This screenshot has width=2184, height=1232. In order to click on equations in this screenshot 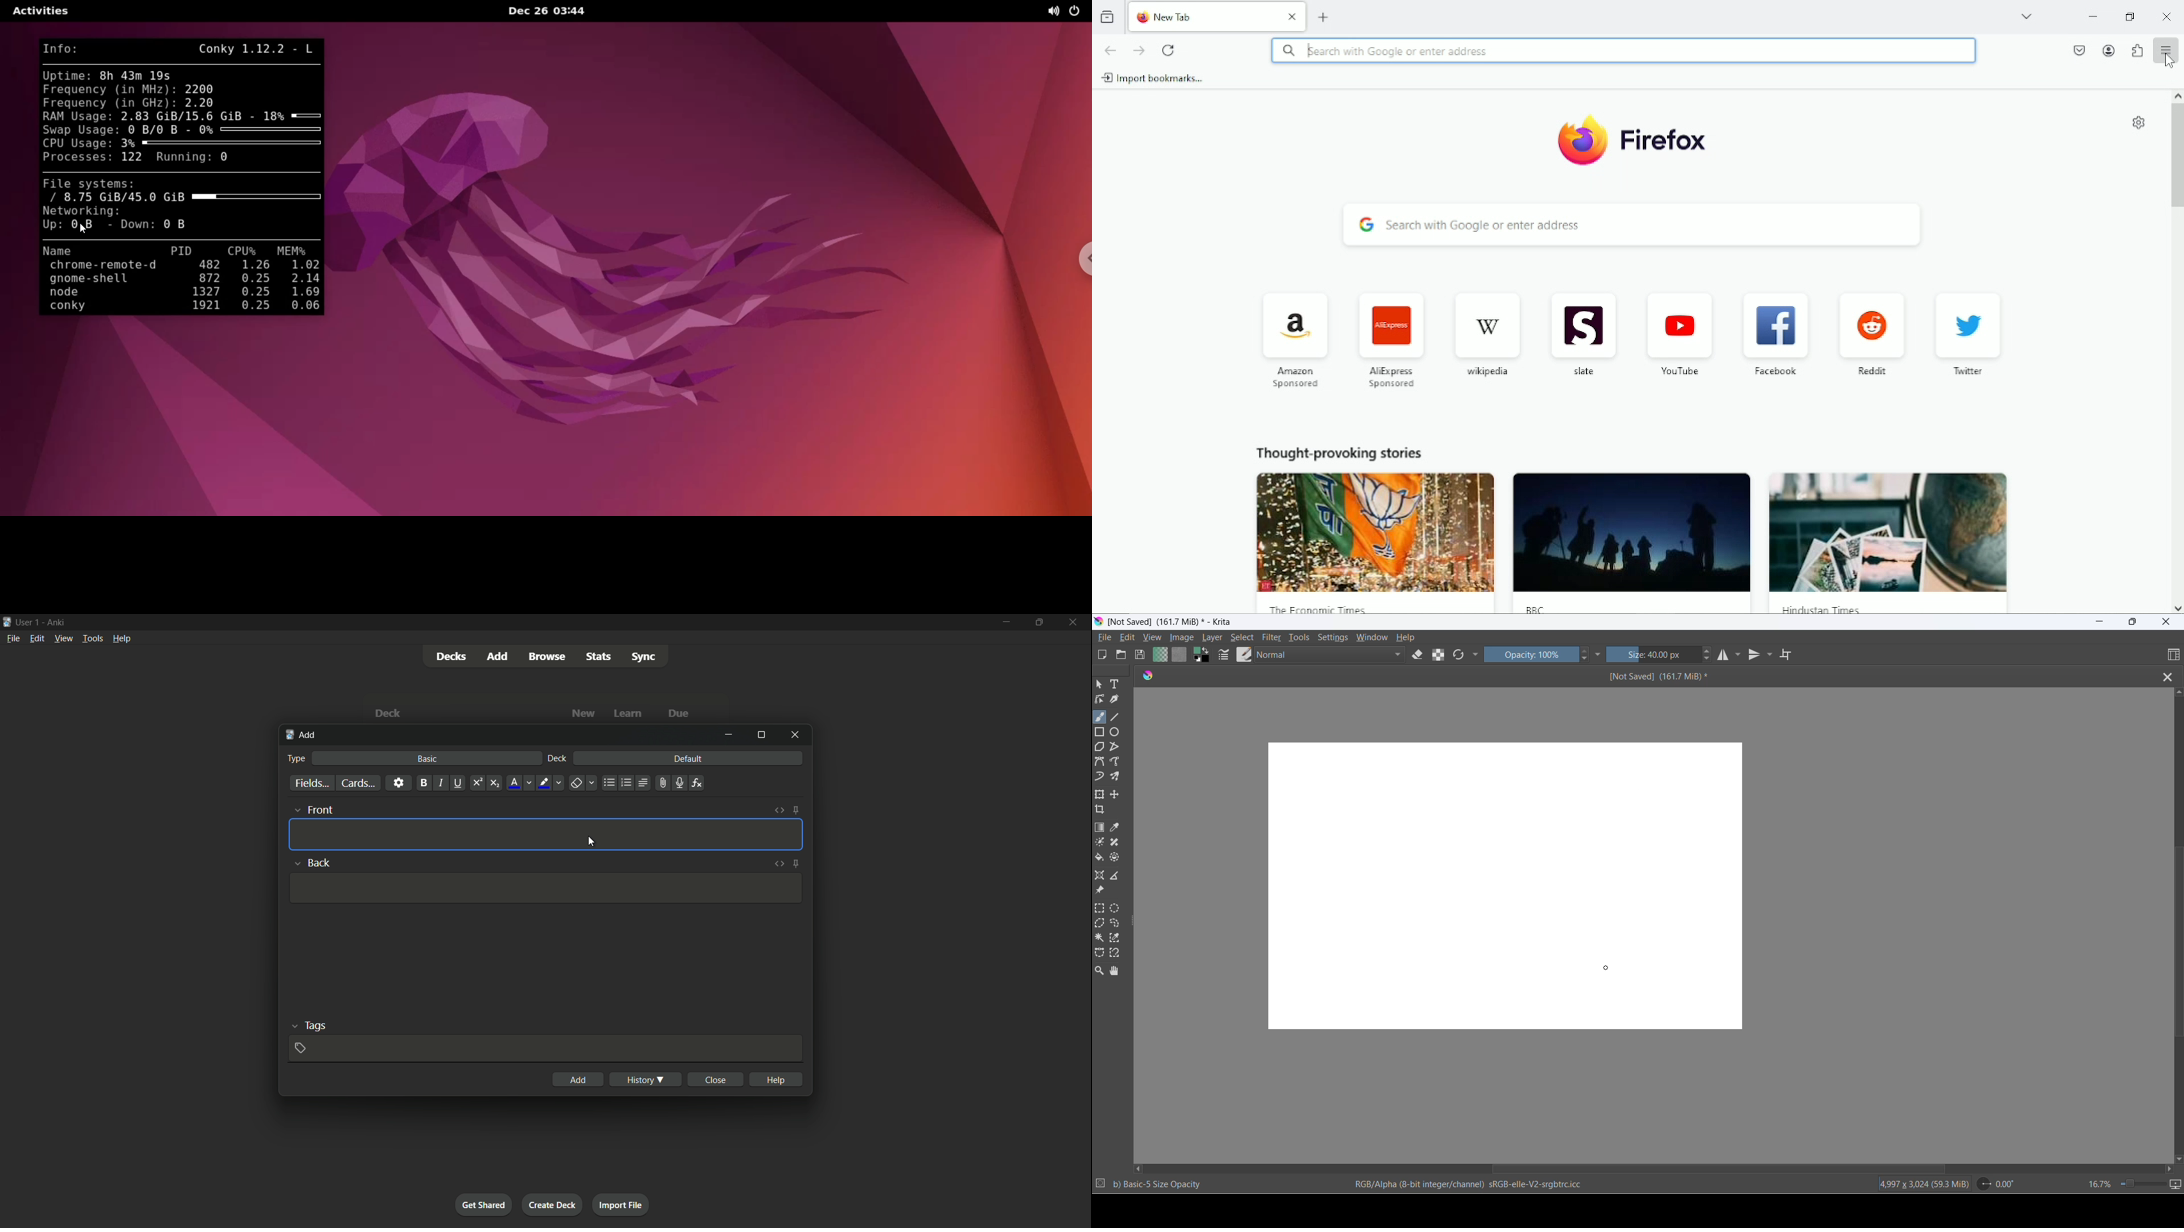, I will do `click(697, 783)`.